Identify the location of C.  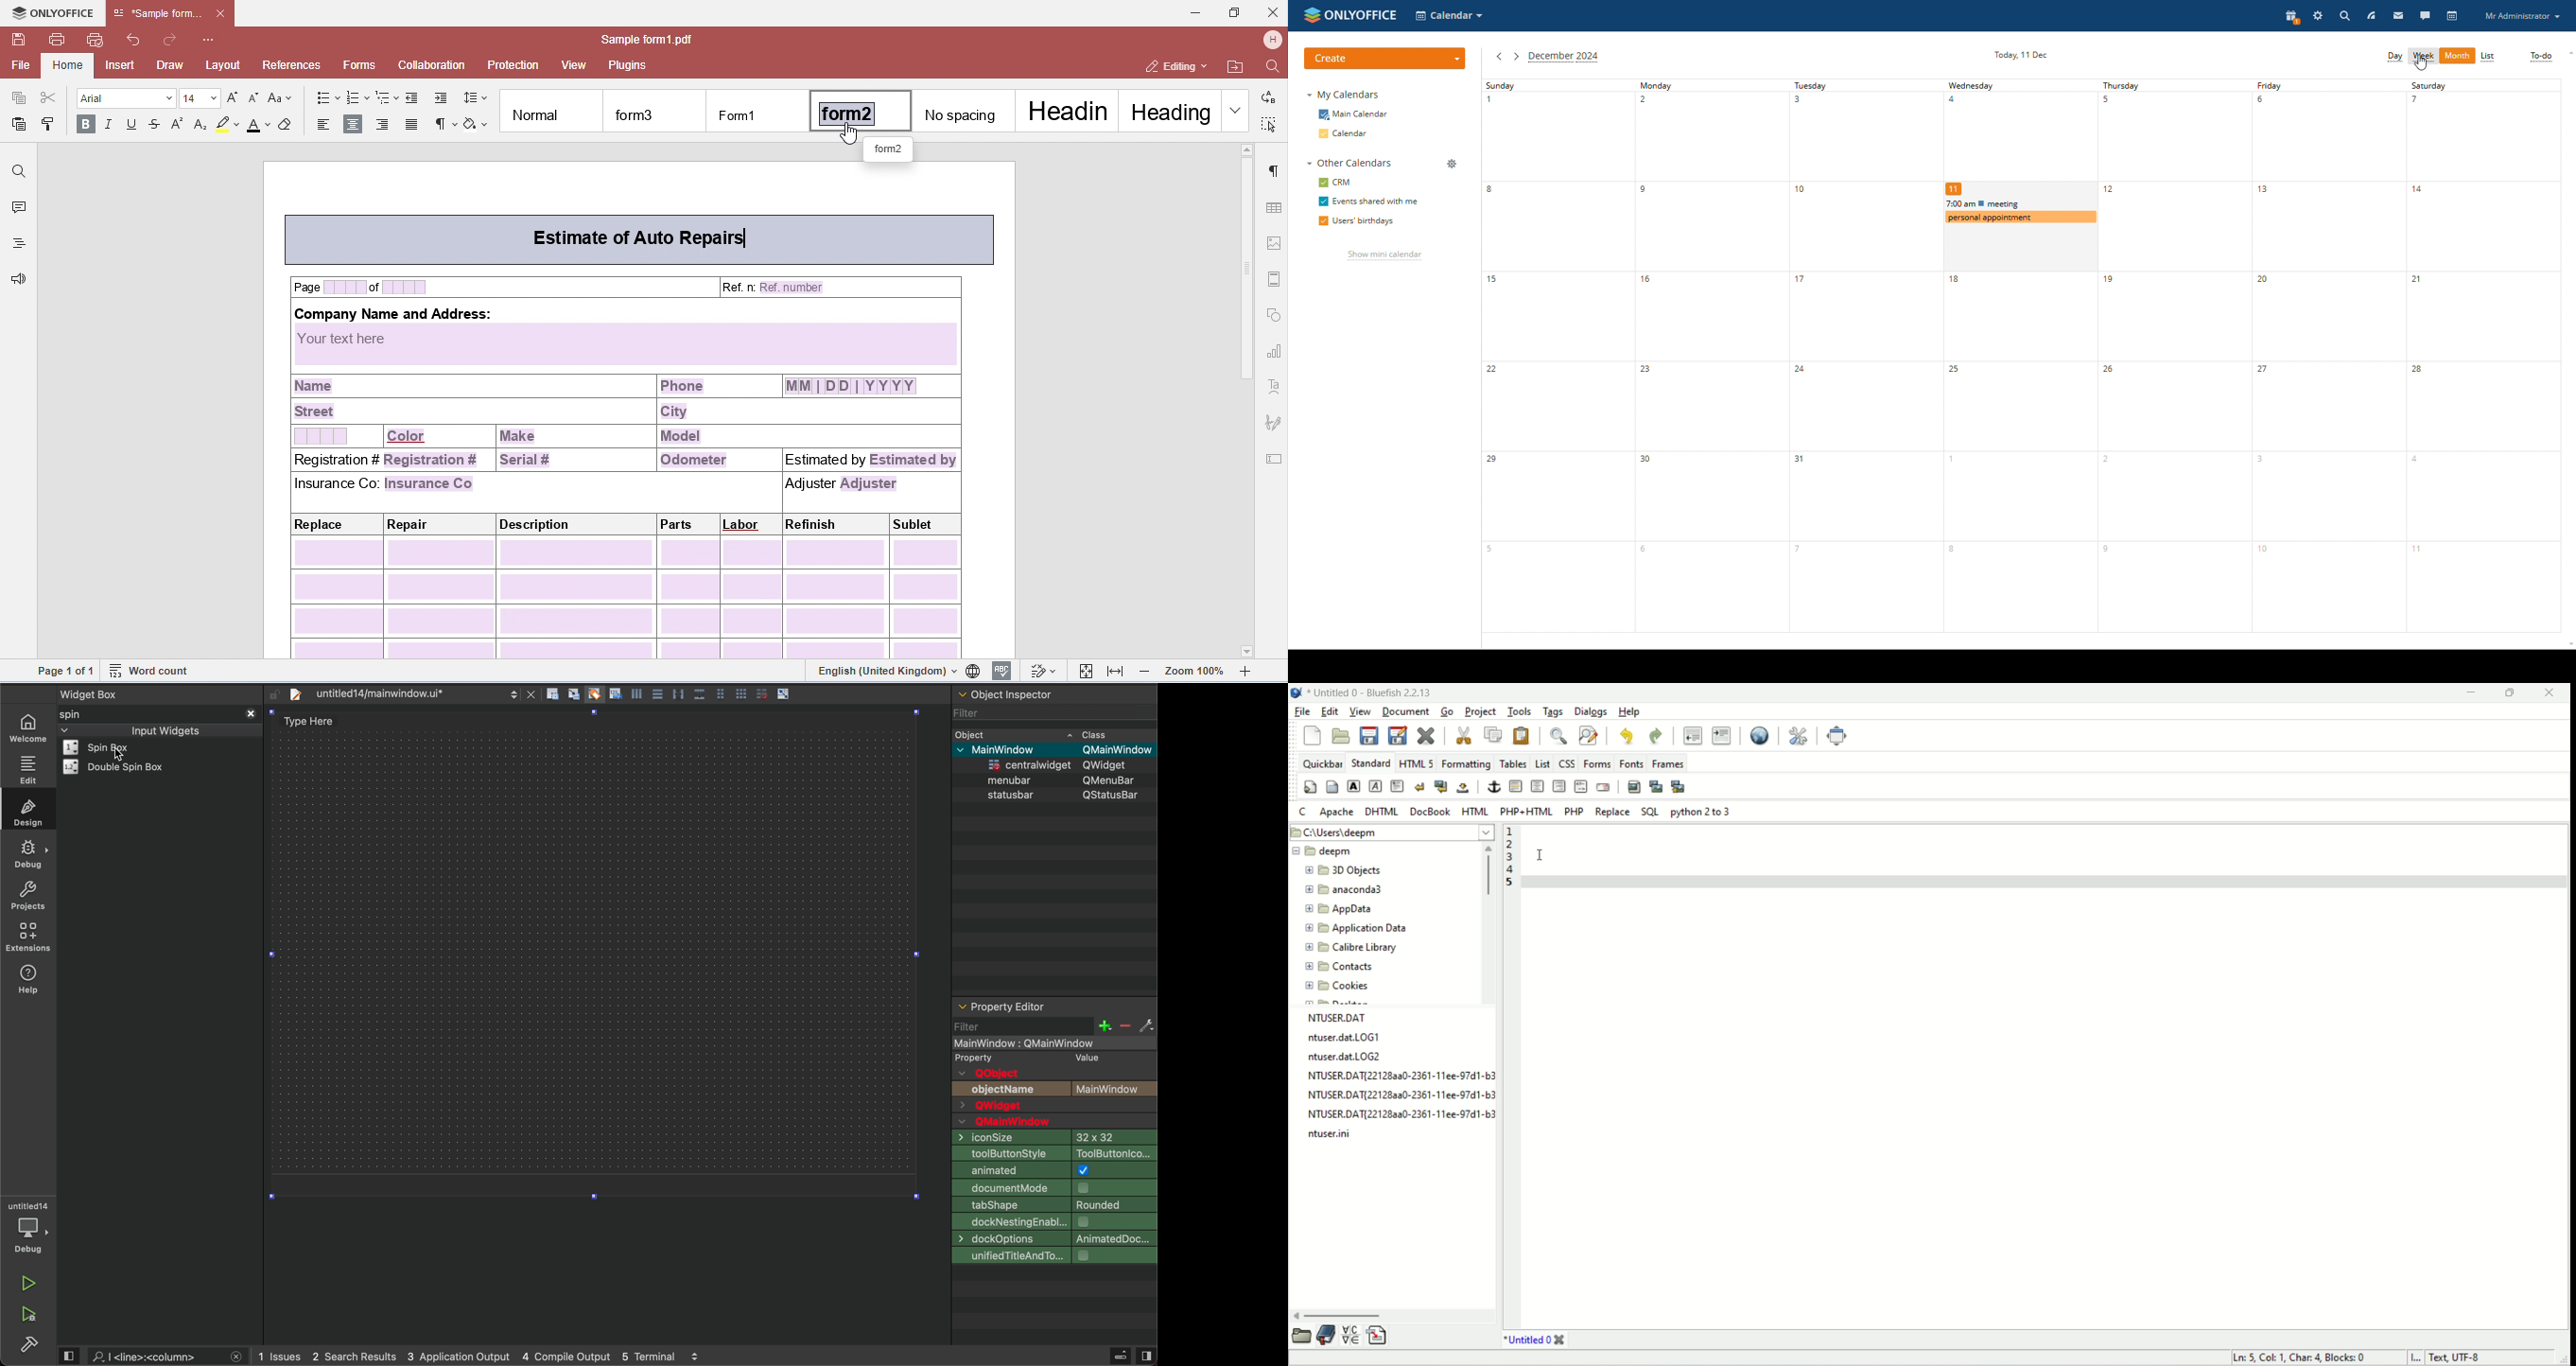
(1302, 813).